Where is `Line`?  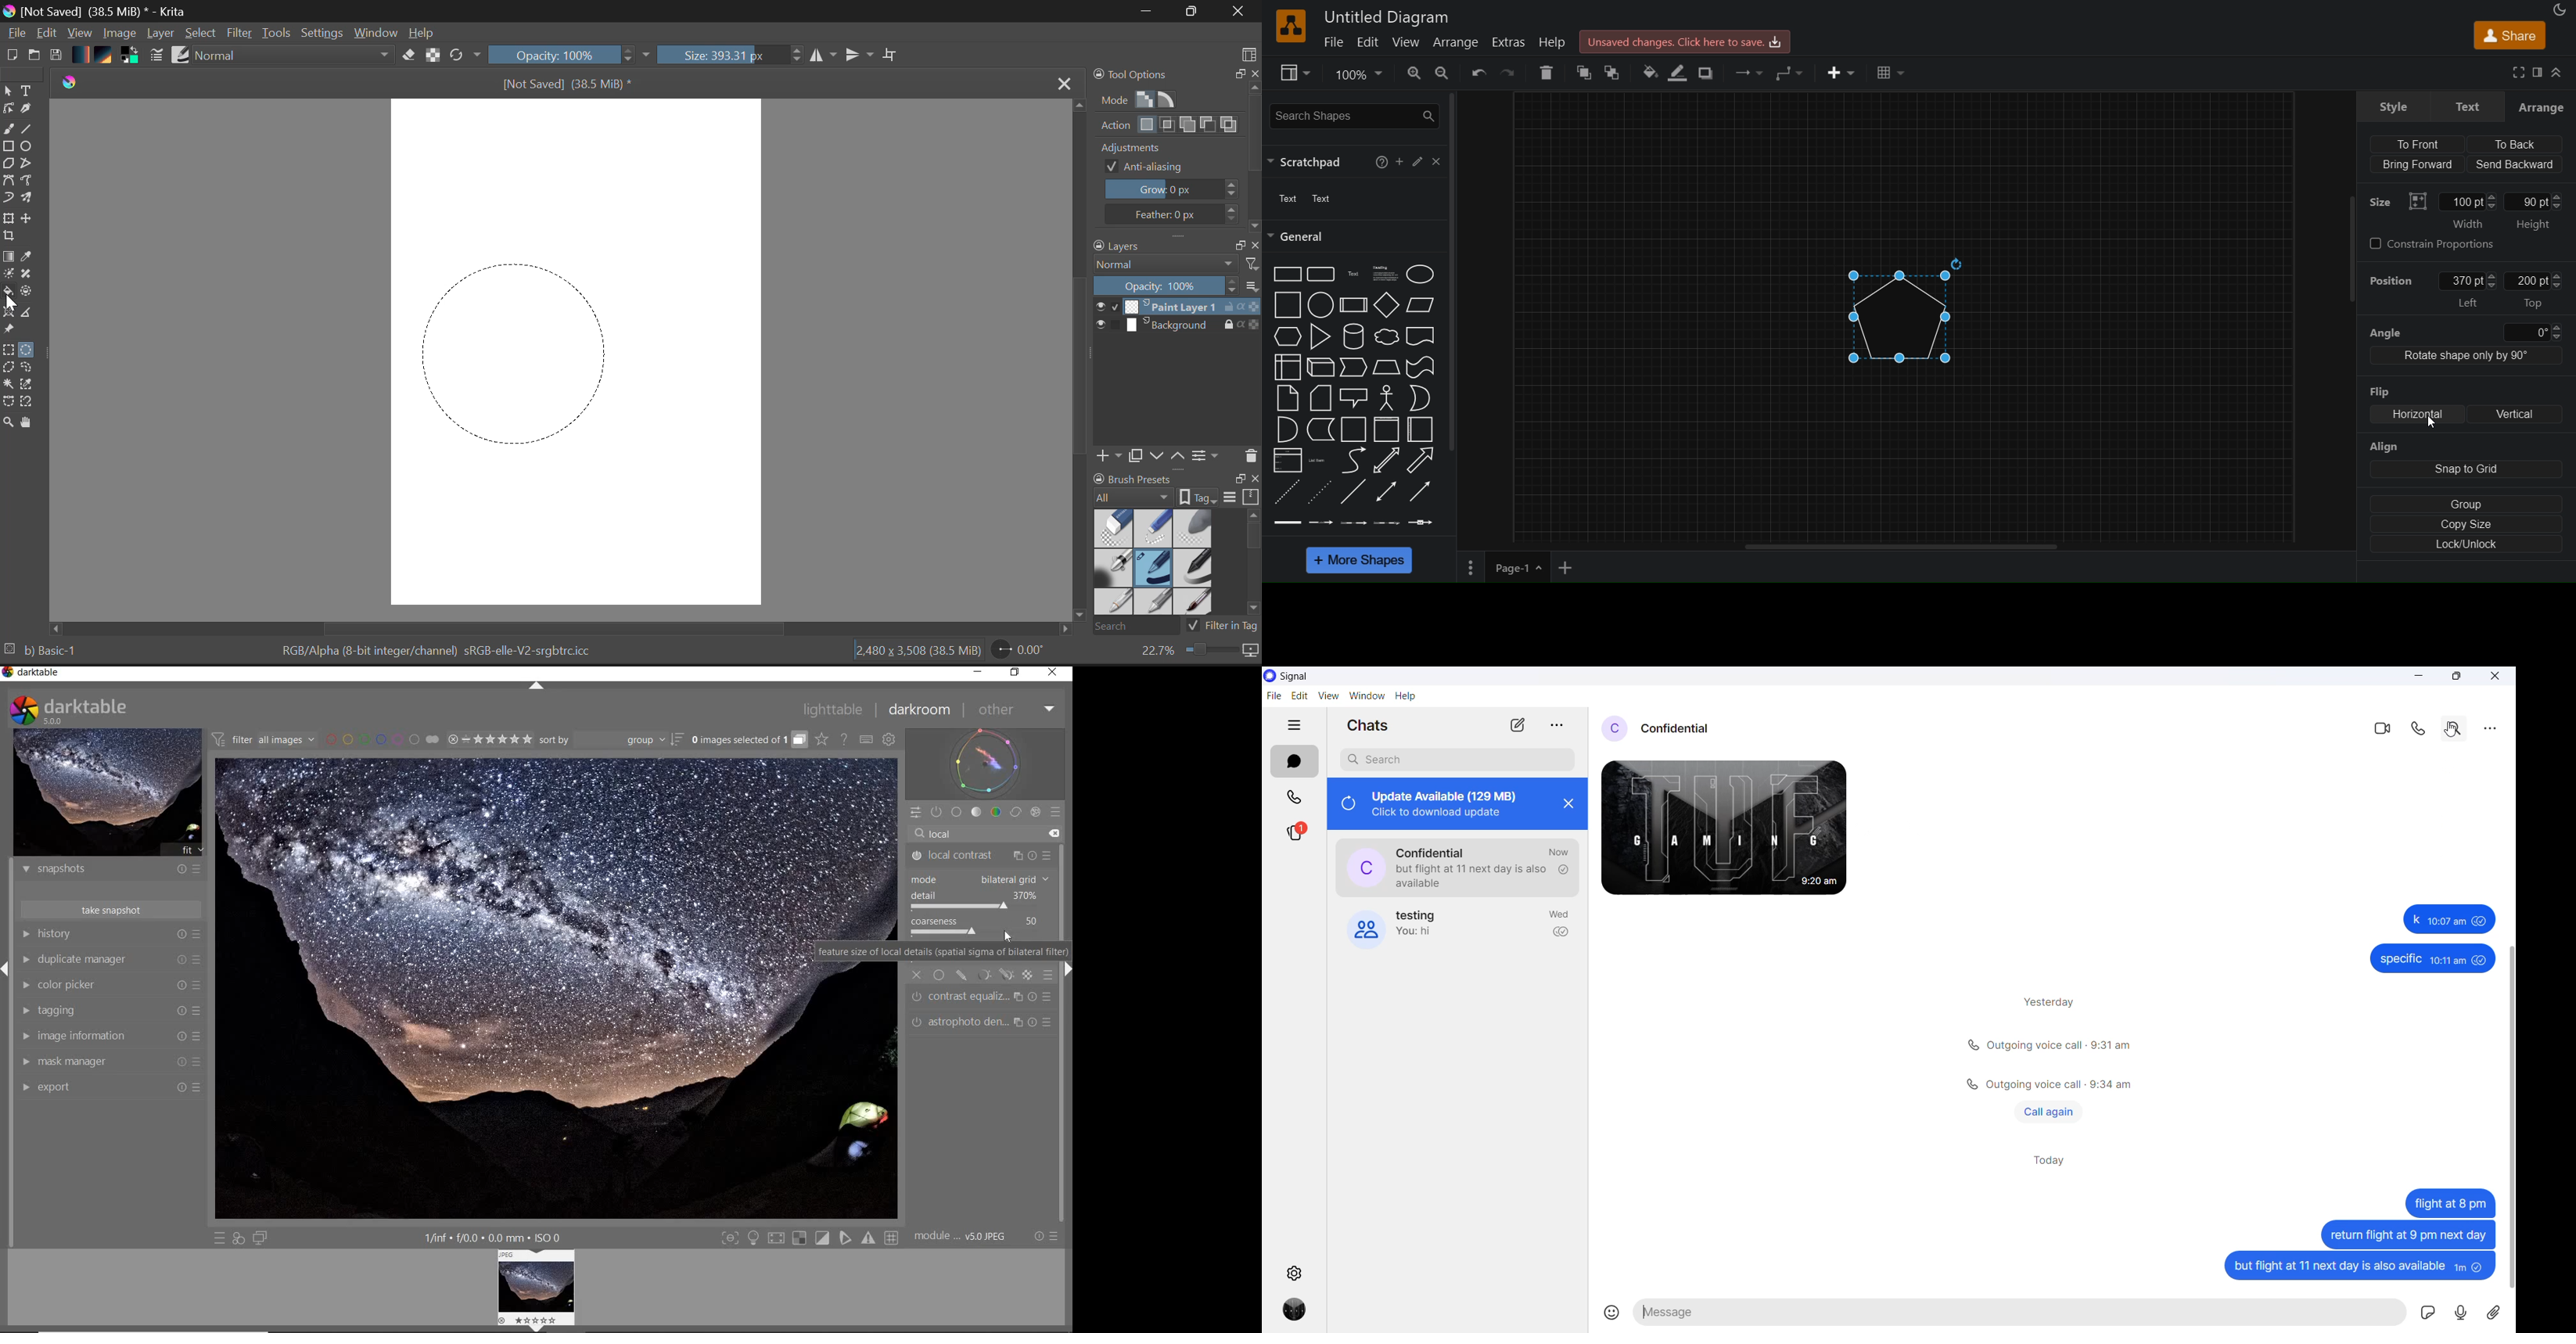
Line is located at coordinates (1353, 491).